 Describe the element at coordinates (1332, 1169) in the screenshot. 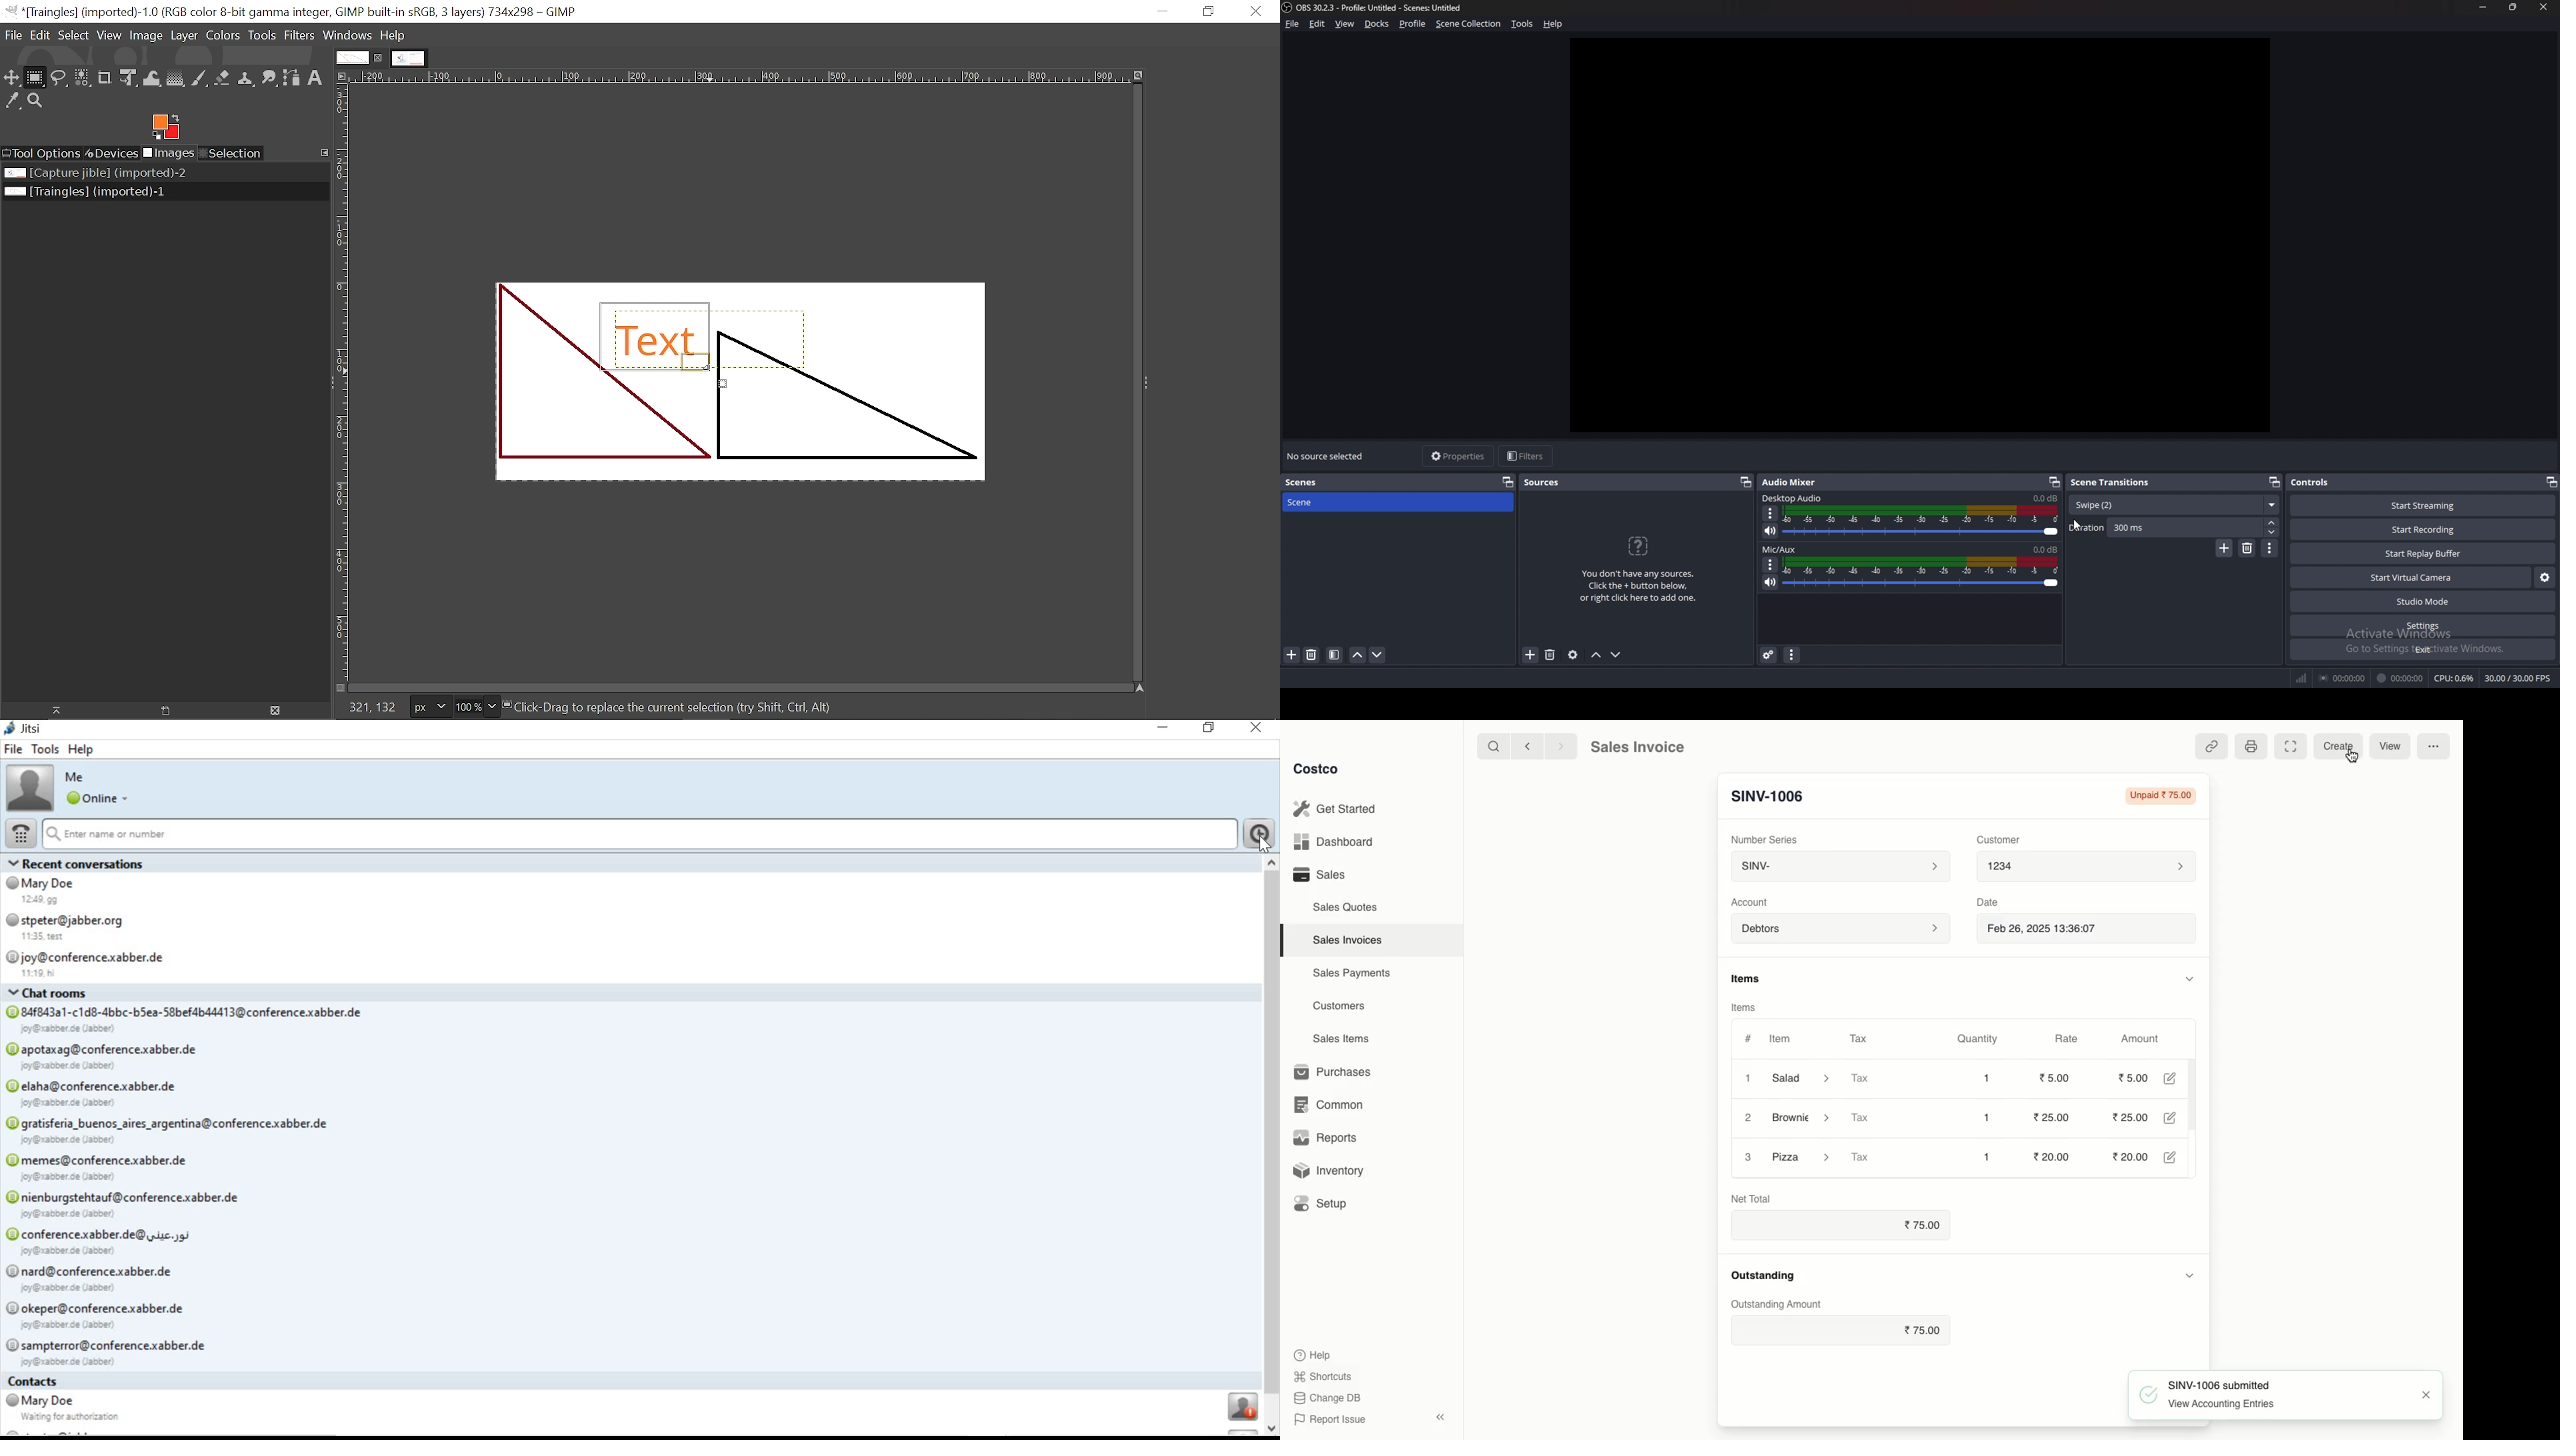

I see `Inventory` at that location.